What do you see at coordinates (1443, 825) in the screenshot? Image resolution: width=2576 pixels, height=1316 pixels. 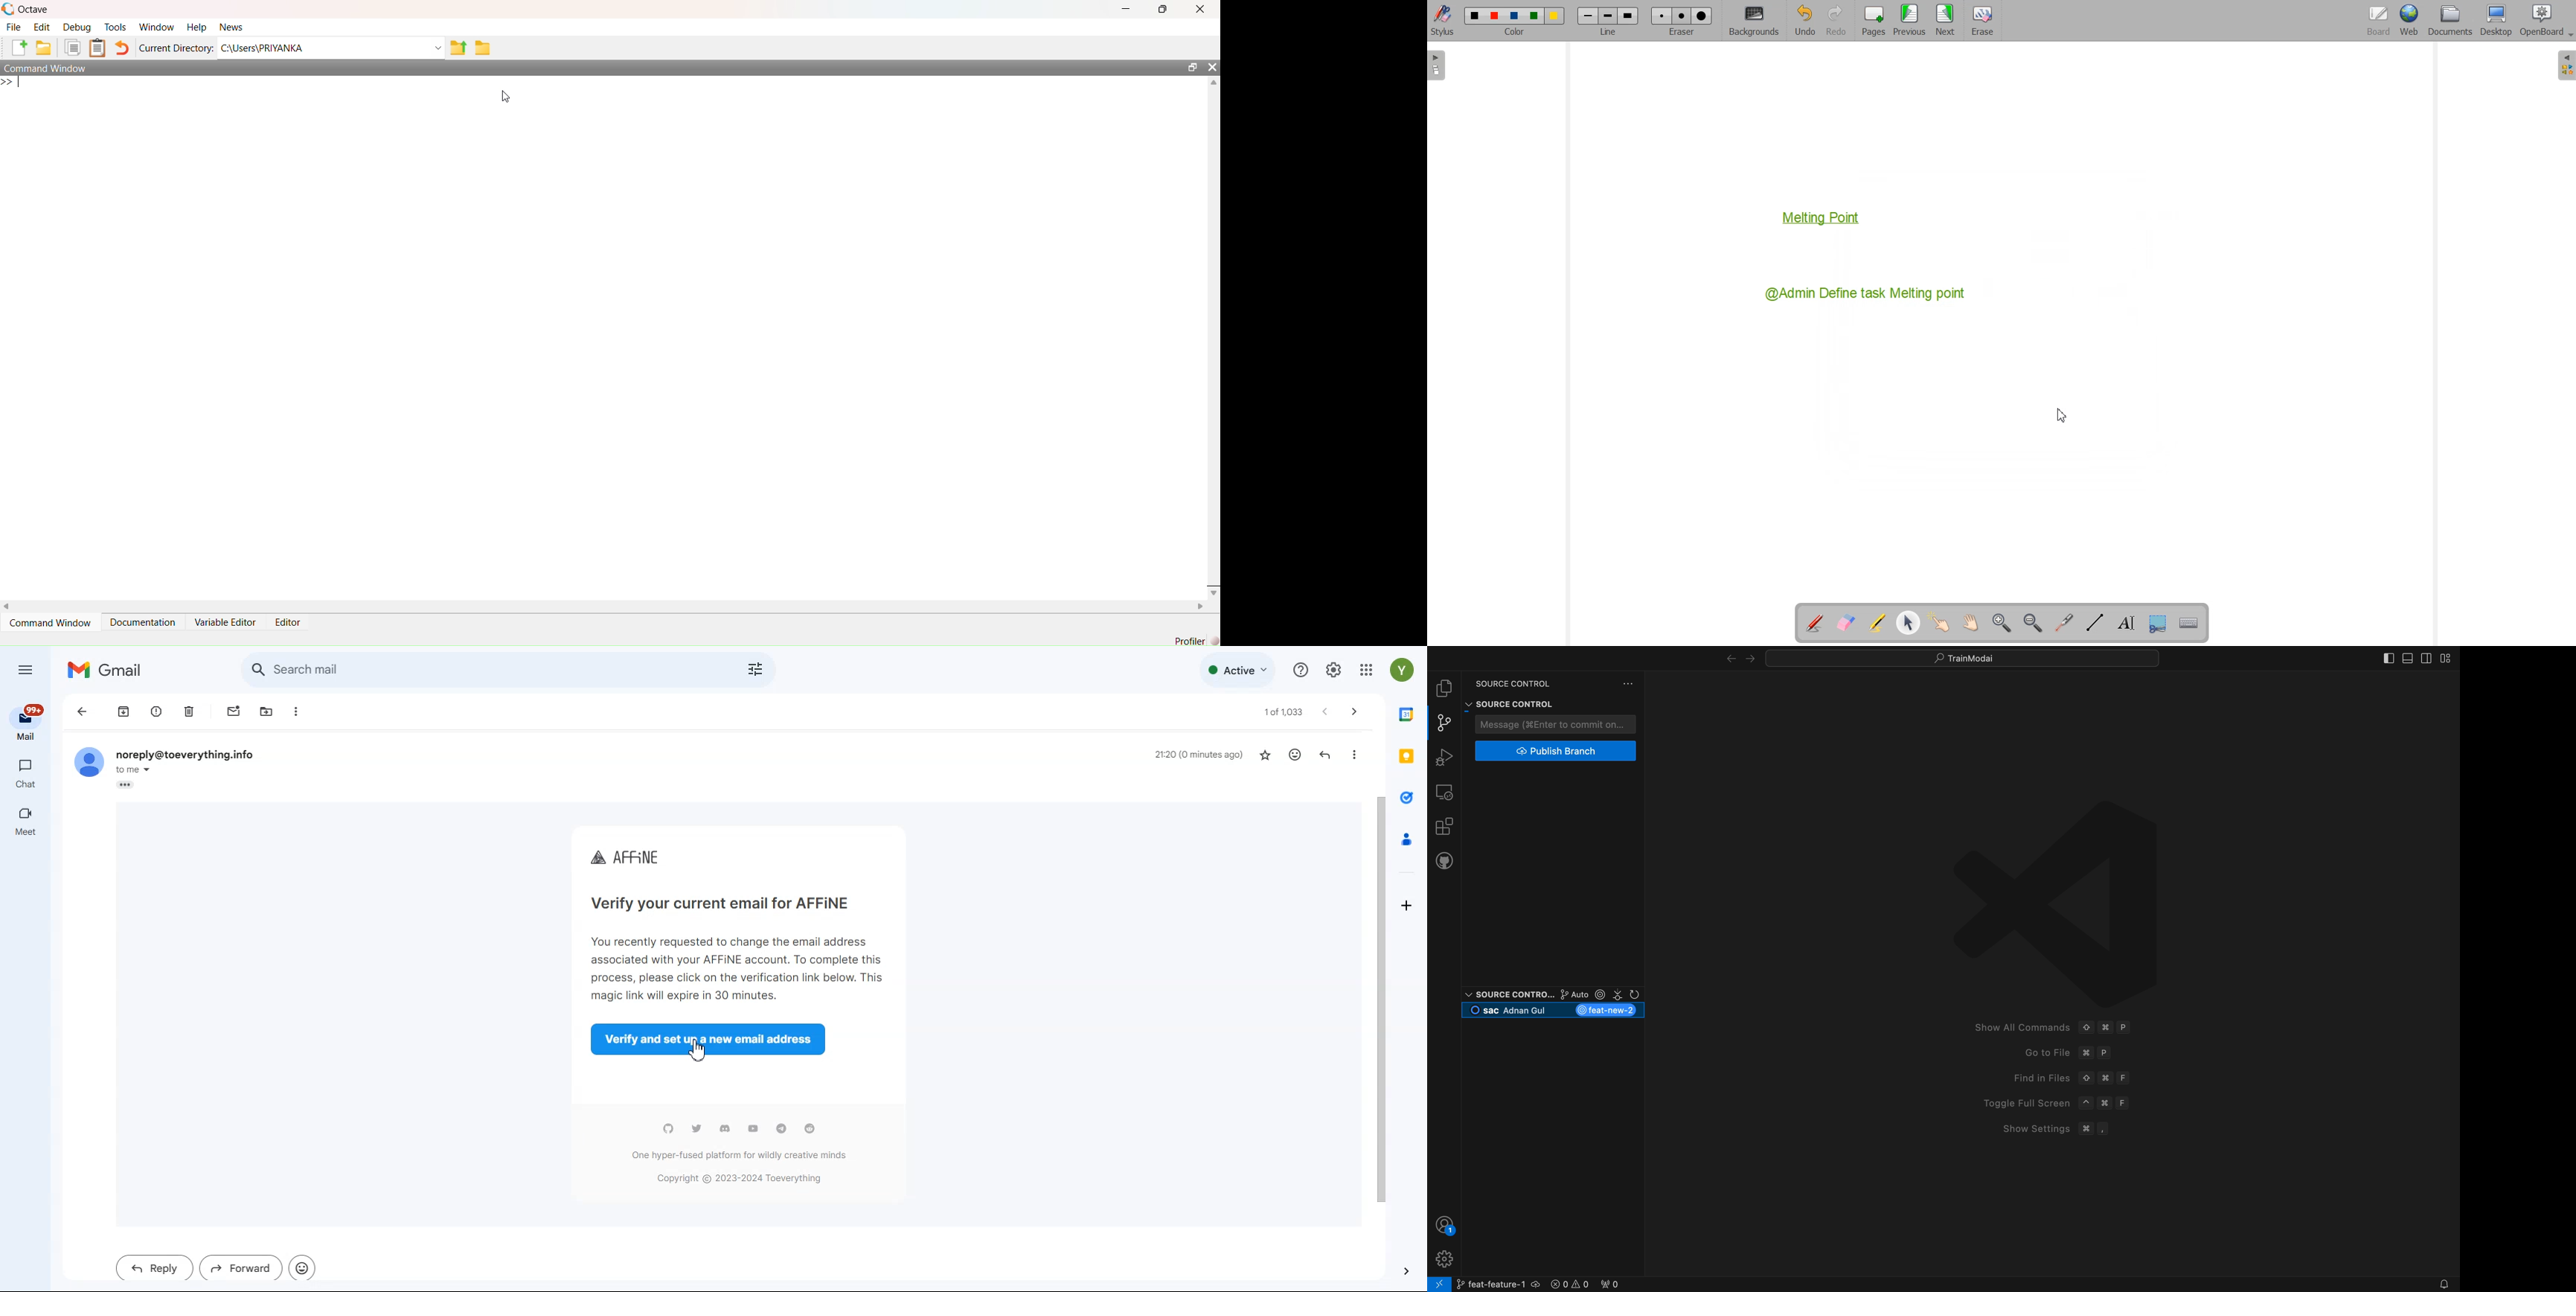 I see `extensions` at bounding box center [1443, 825].